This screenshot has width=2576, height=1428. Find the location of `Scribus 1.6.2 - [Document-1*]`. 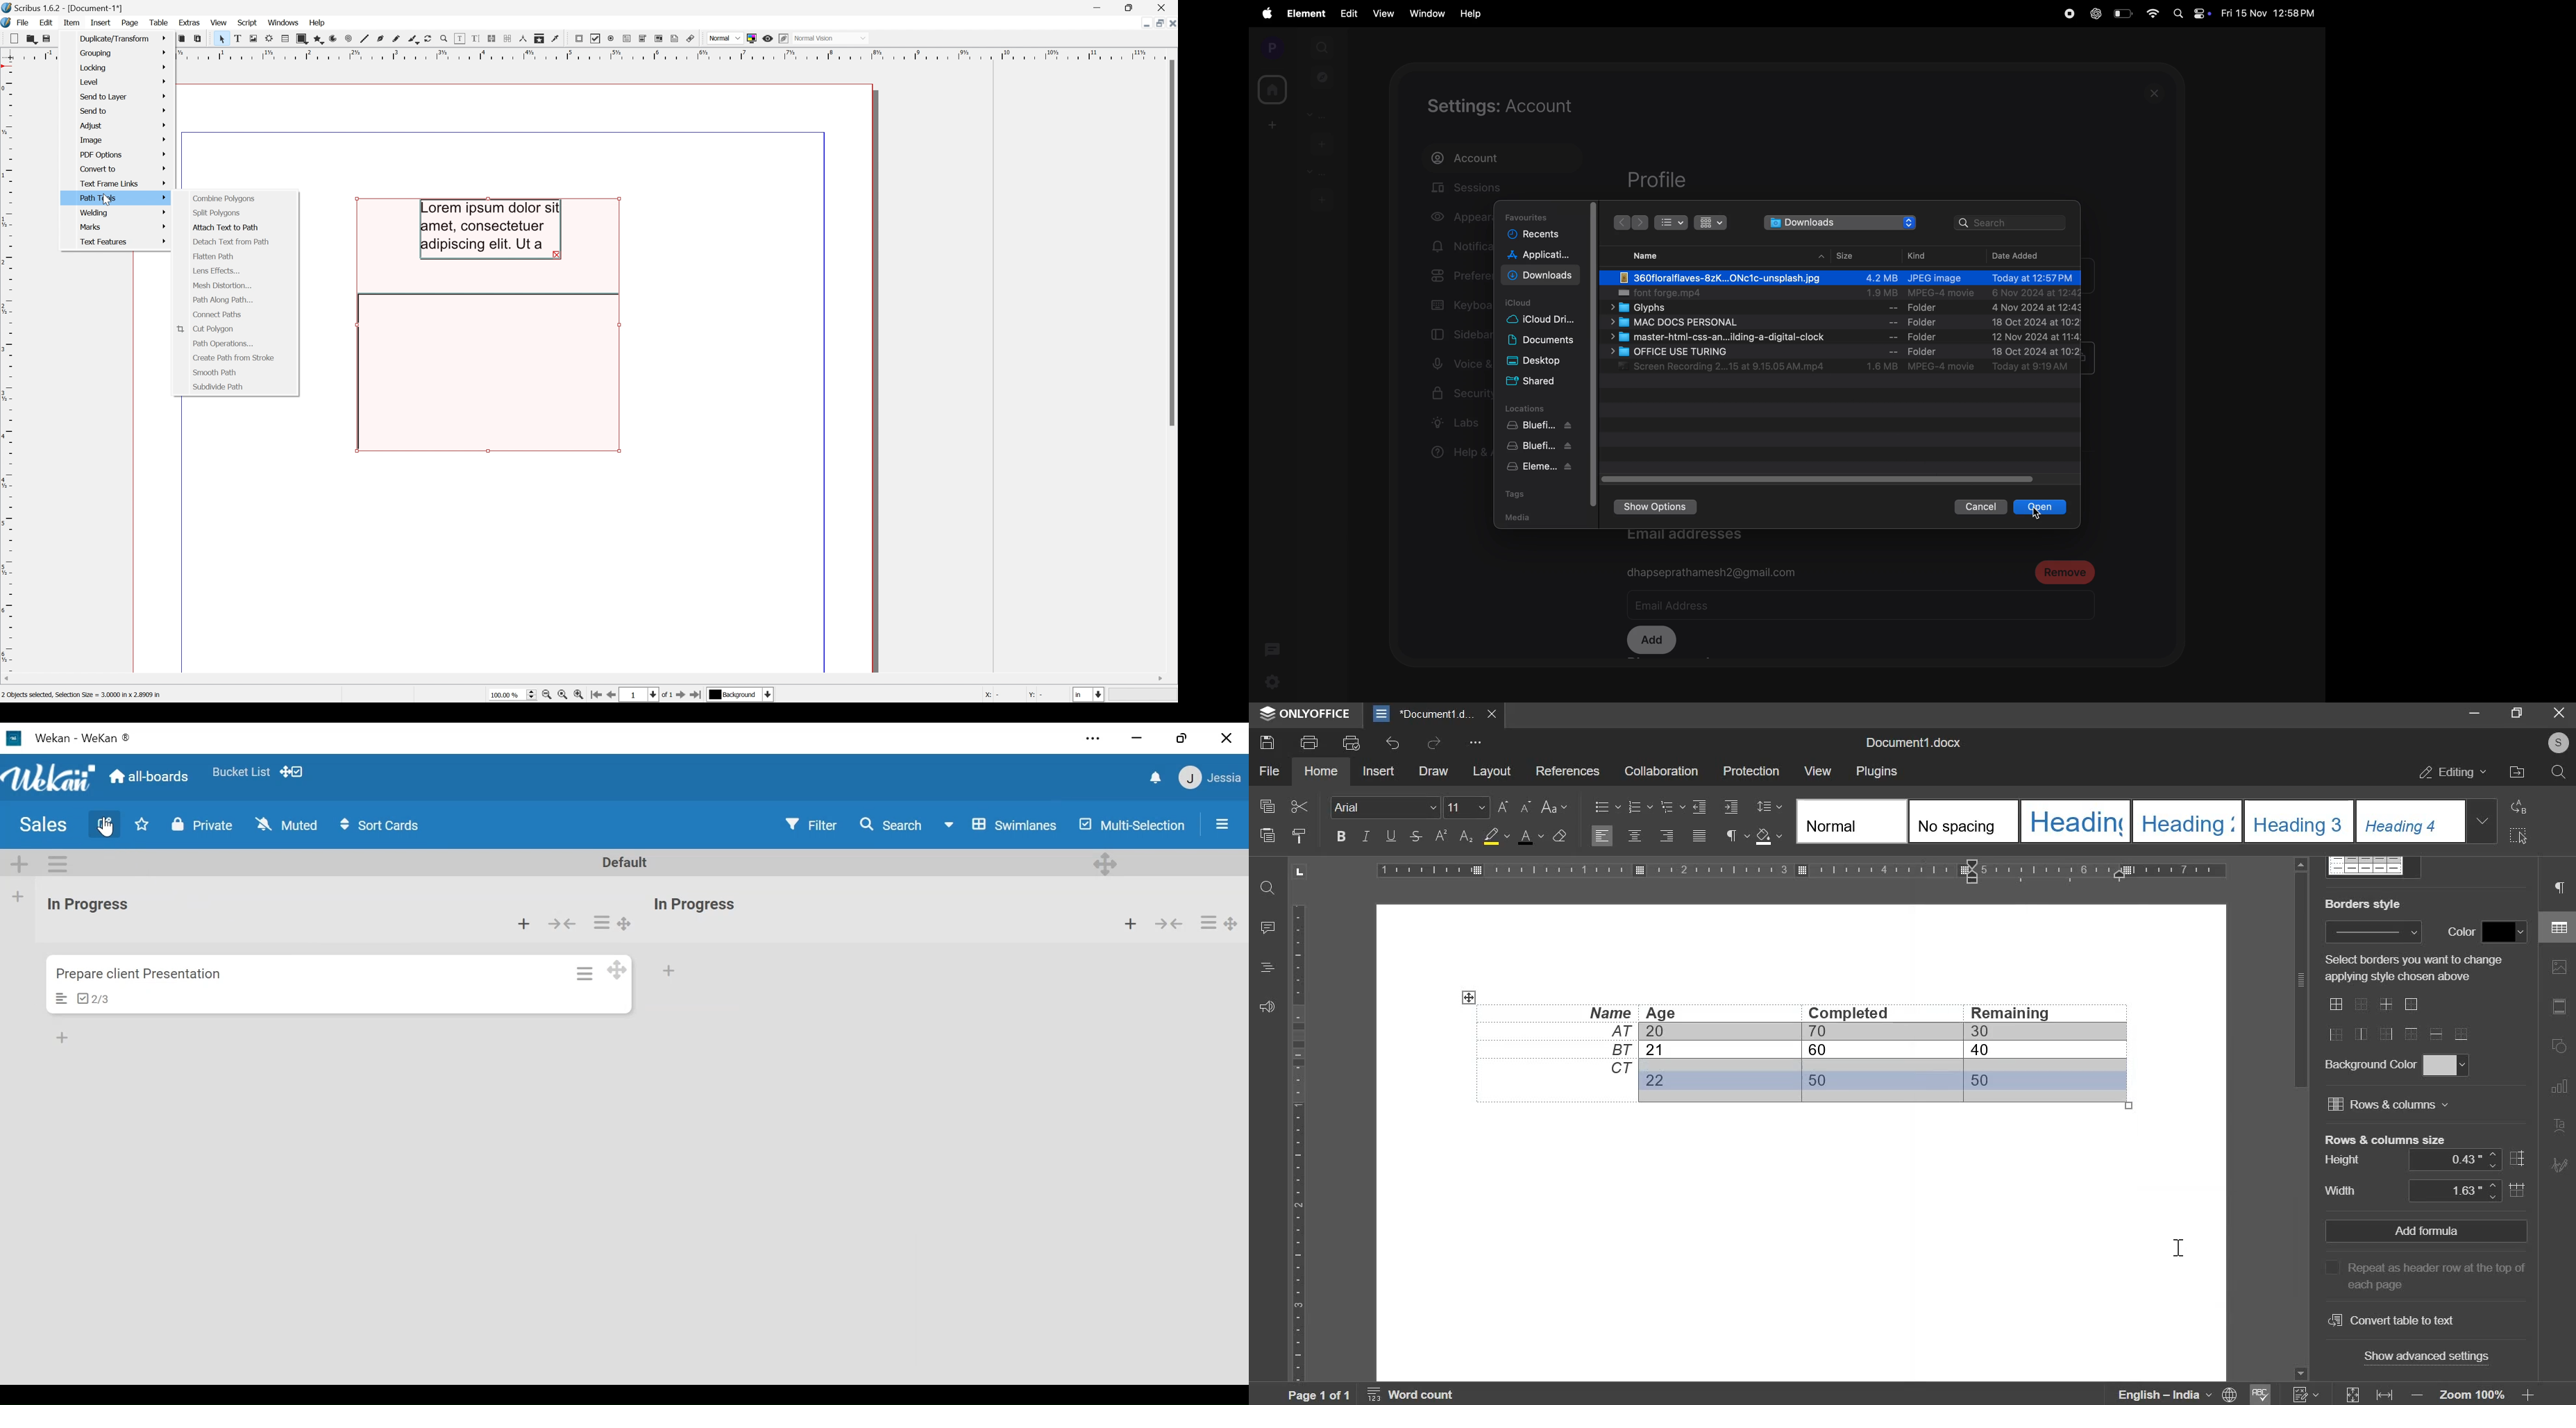

Scribus 1.6.2 - [Document-1*] is located at coordinates (60, 9).